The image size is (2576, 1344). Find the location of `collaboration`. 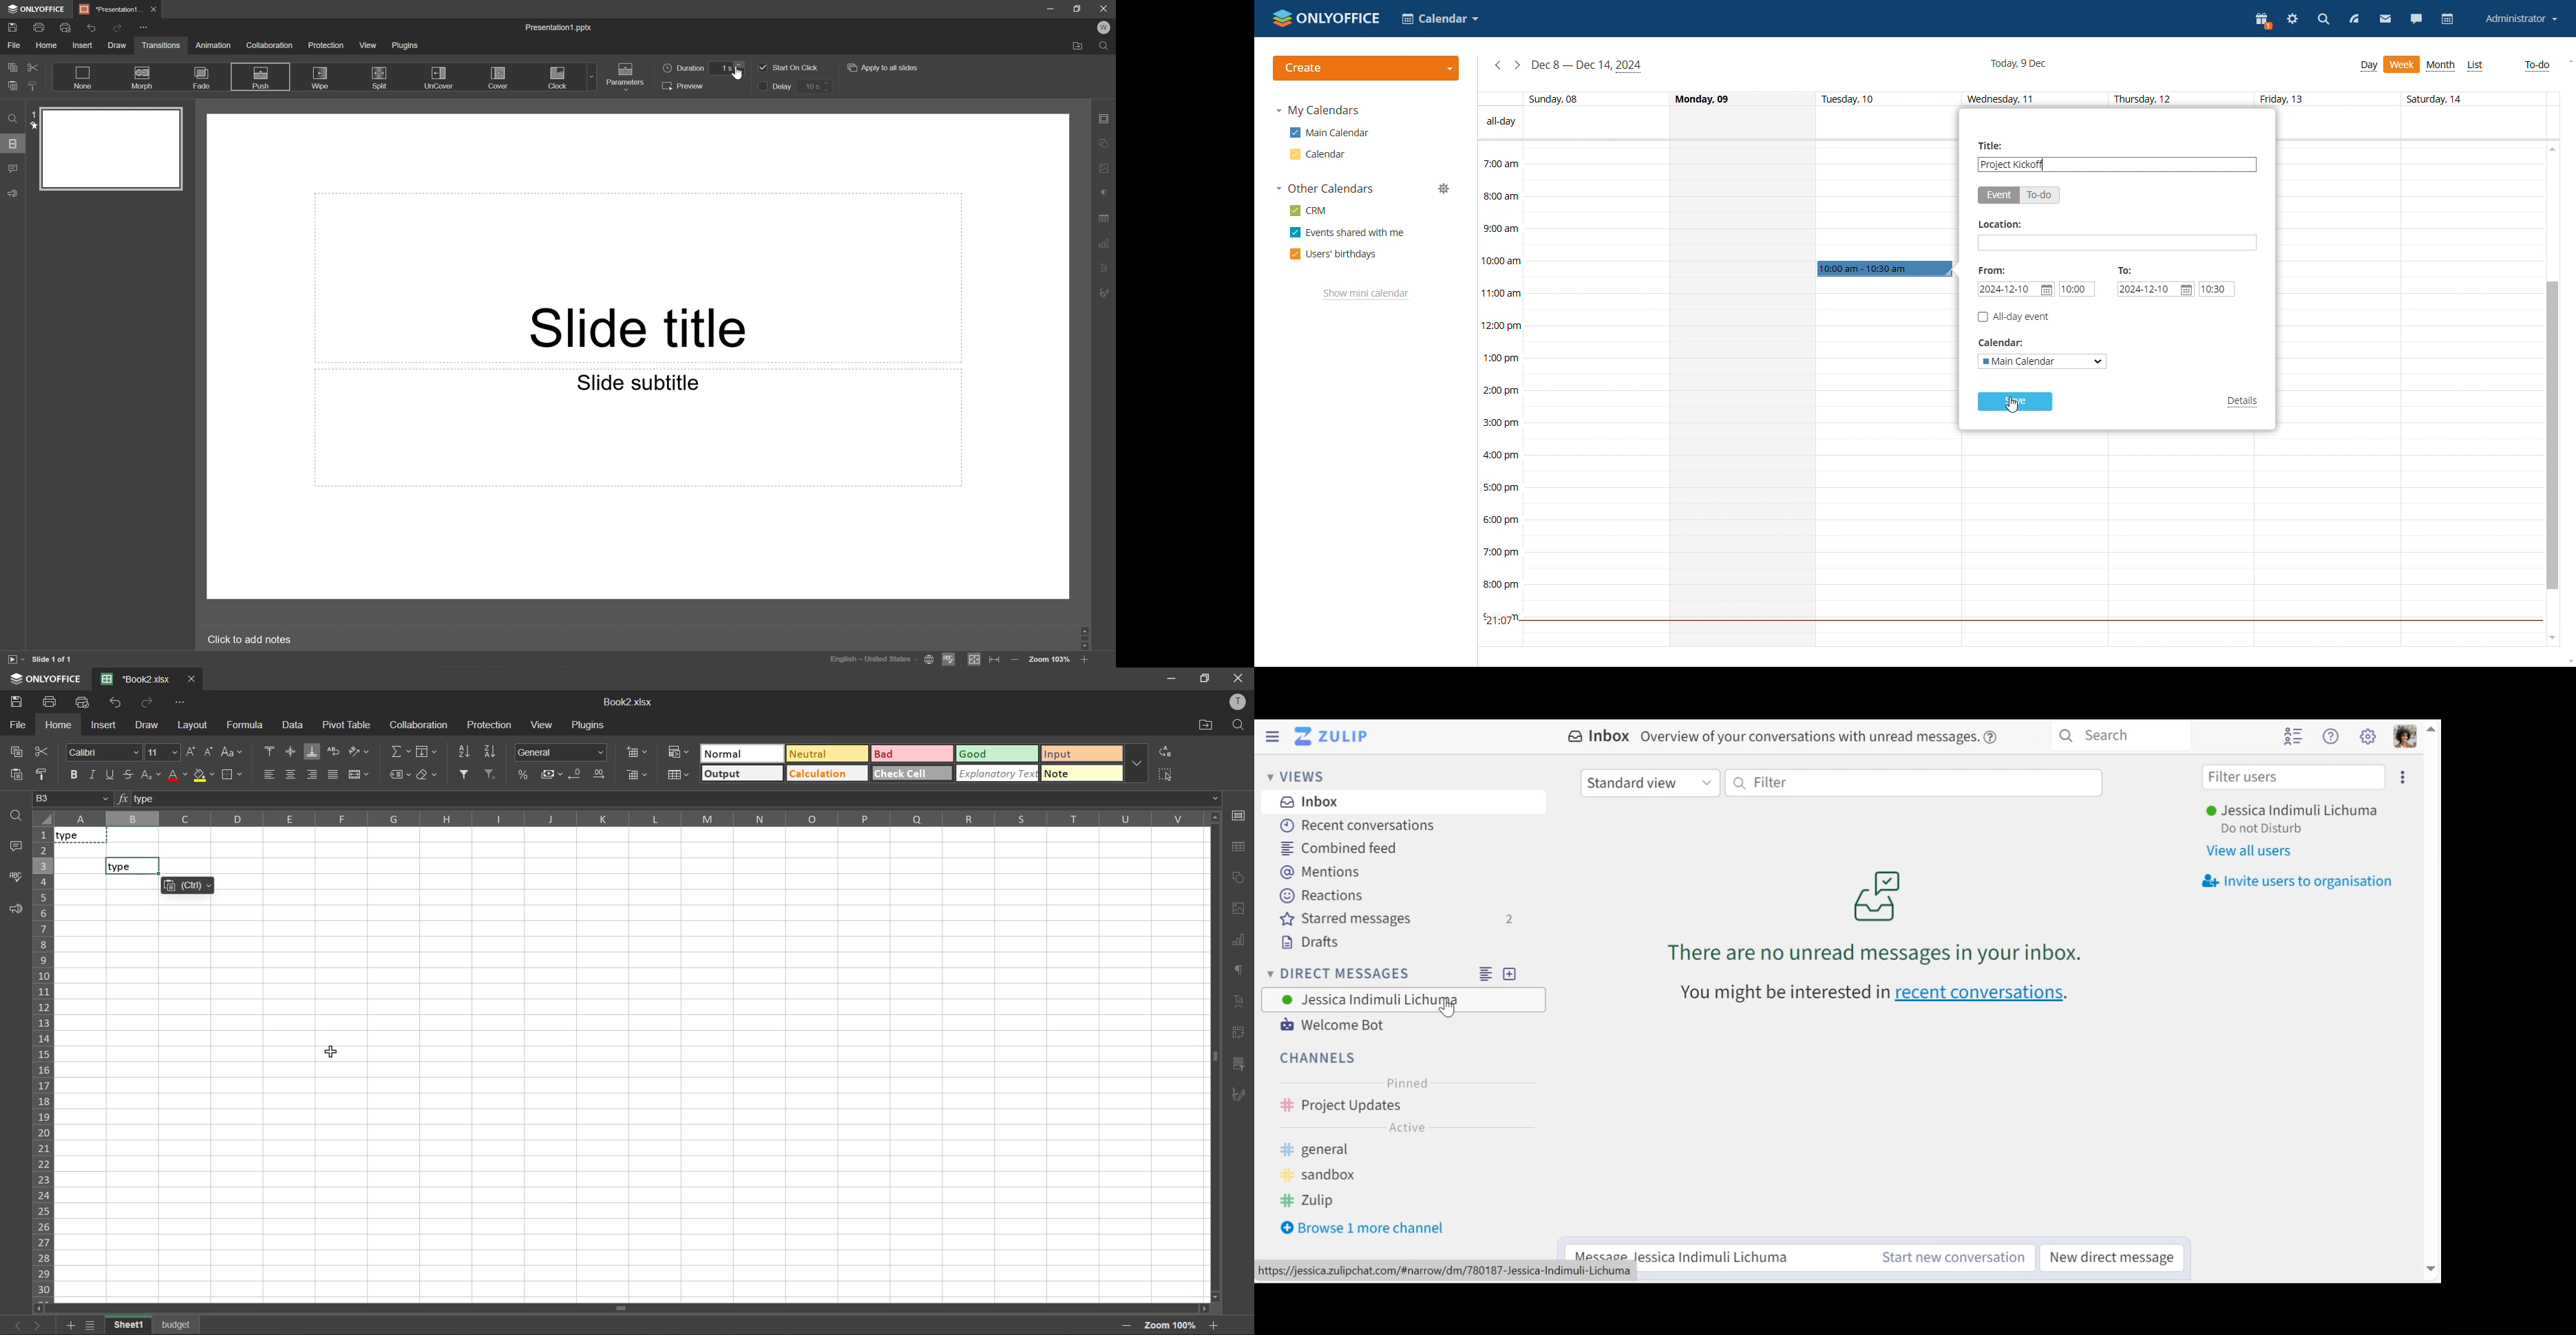

collaboration is located at coordinates (417, 727).